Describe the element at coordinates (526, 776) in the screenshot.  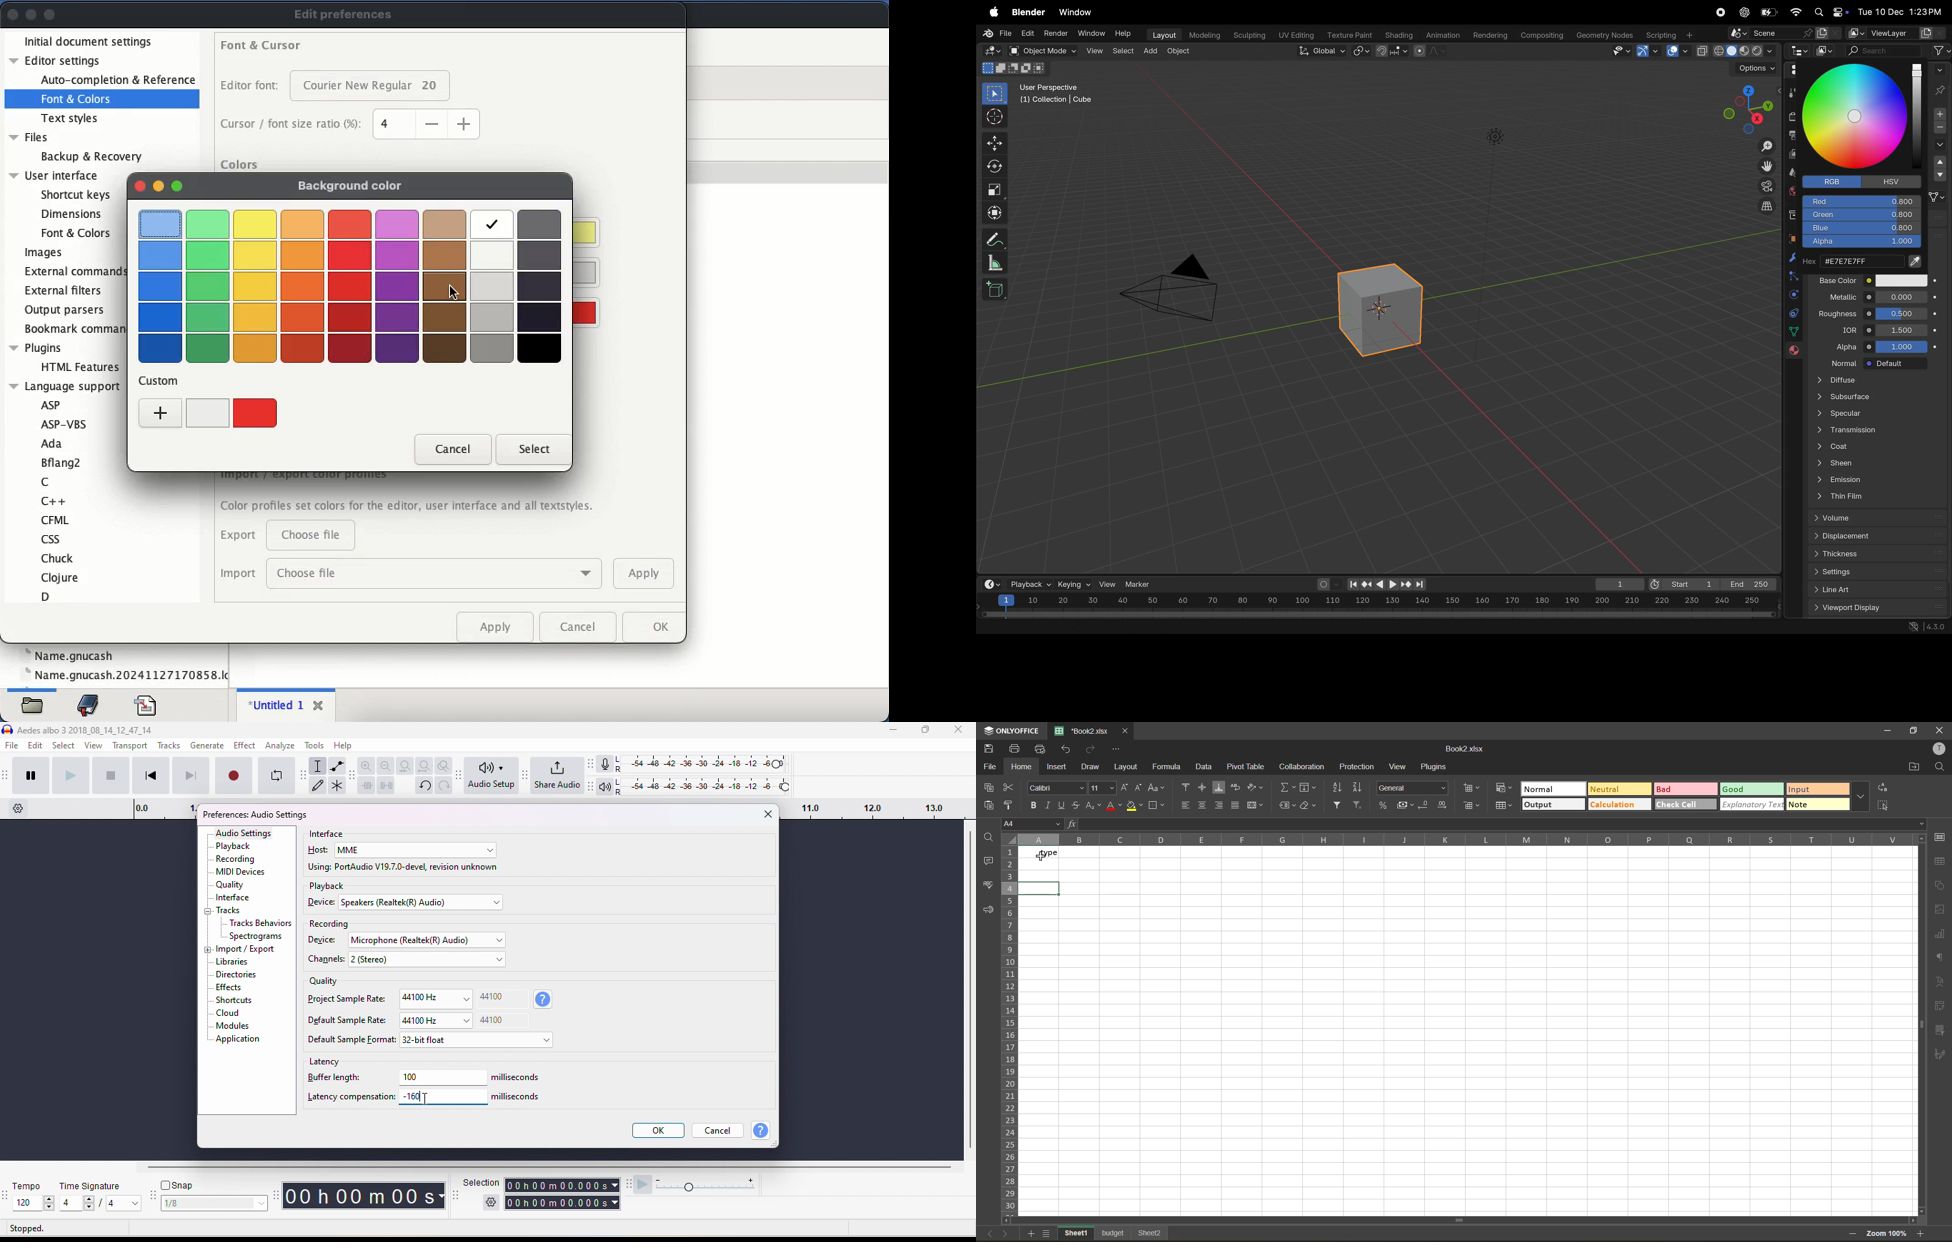
I see `Audacity share audio toolbar` at that location.